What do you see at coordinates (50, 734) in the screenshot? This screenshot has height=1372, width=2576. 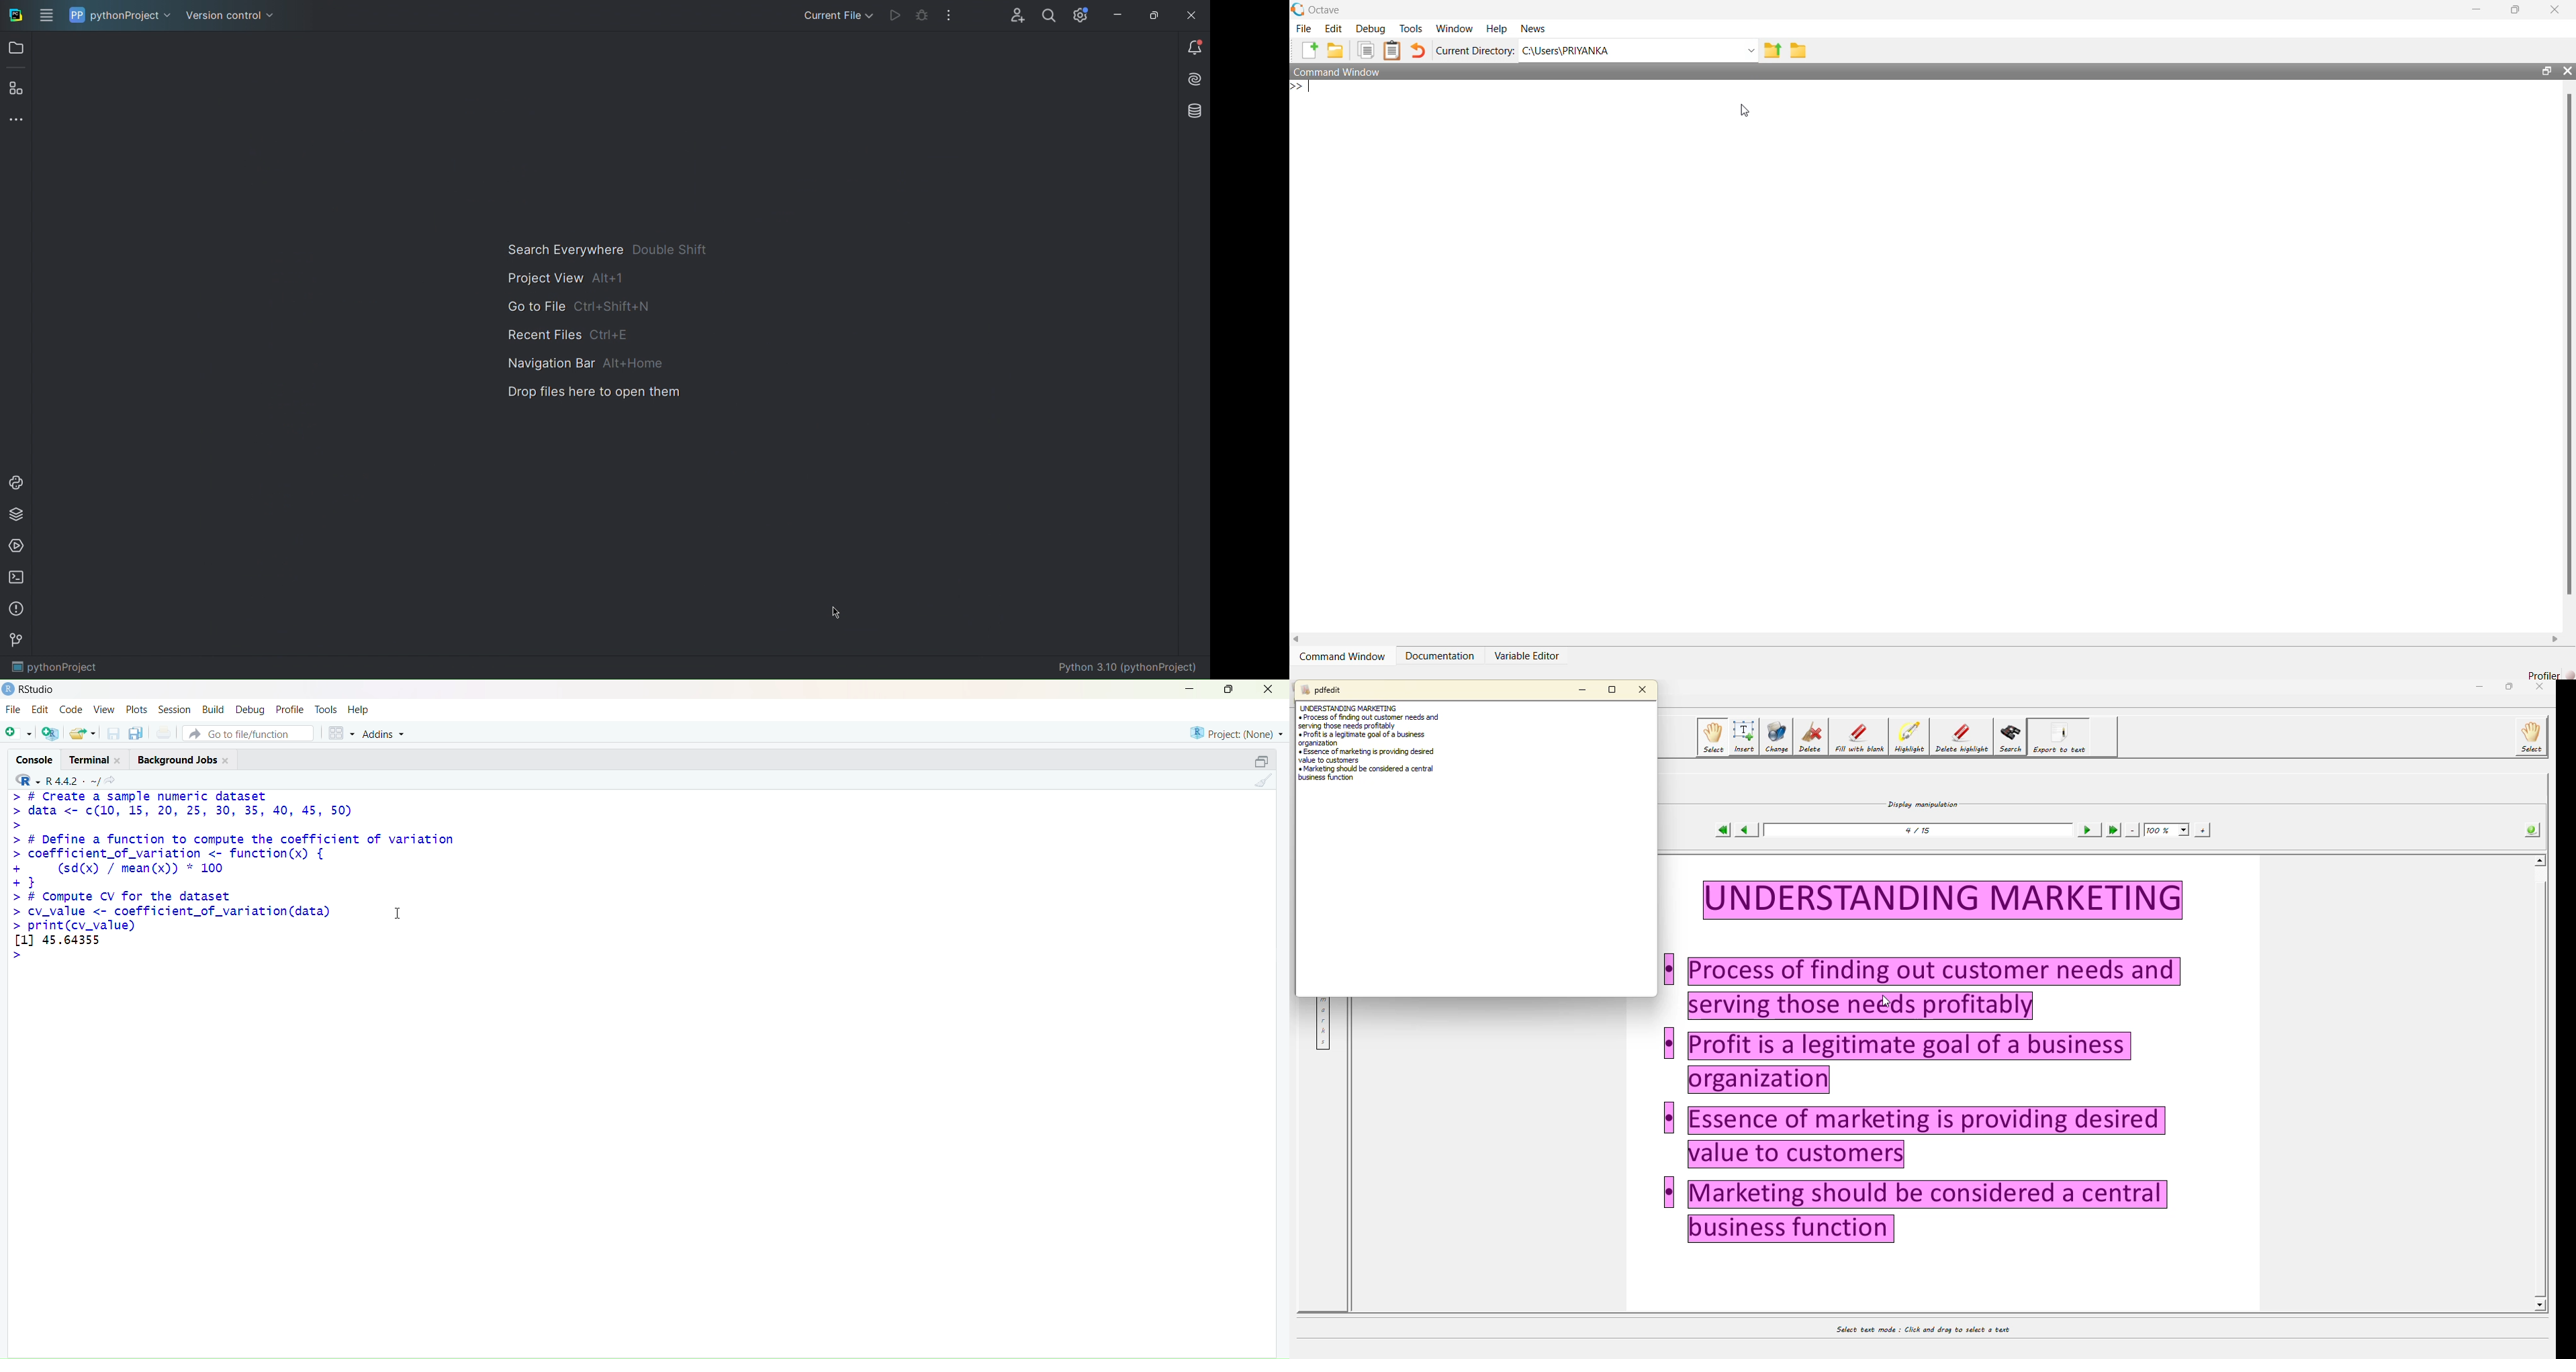 I see `add R file` at bounding box center [50, 734].